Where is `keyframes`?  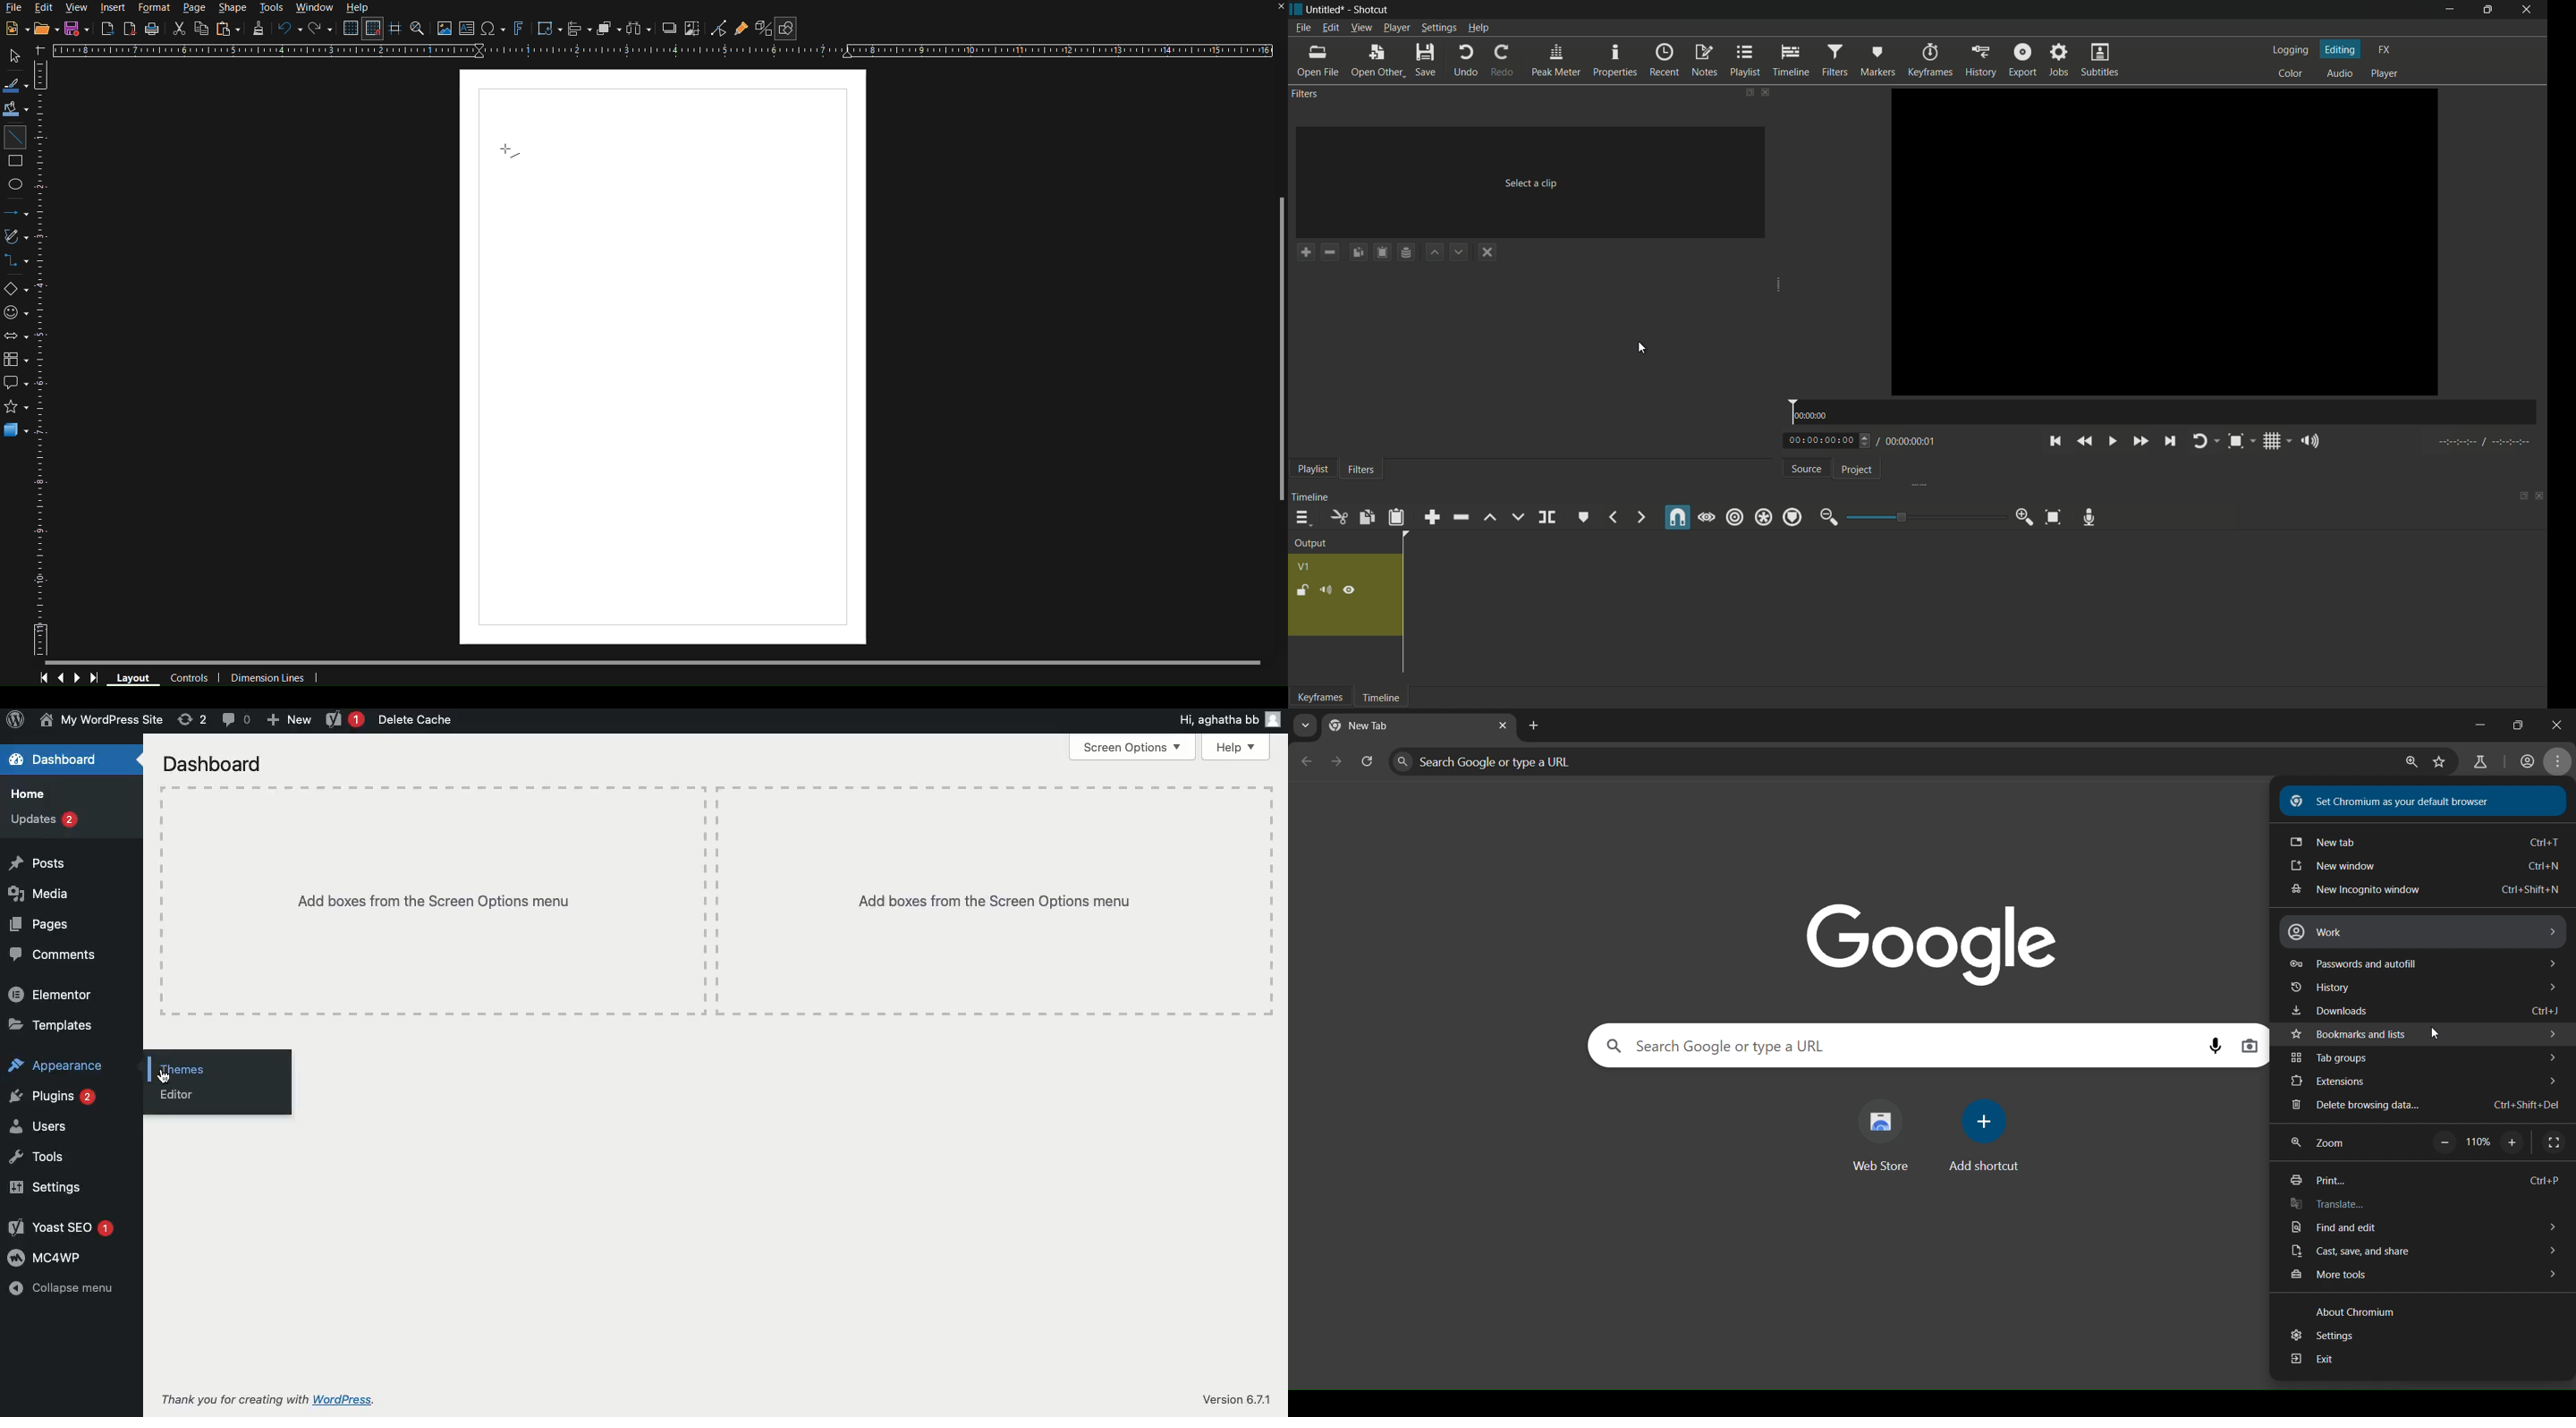 keyframes is located at coordinates (1930, 61).